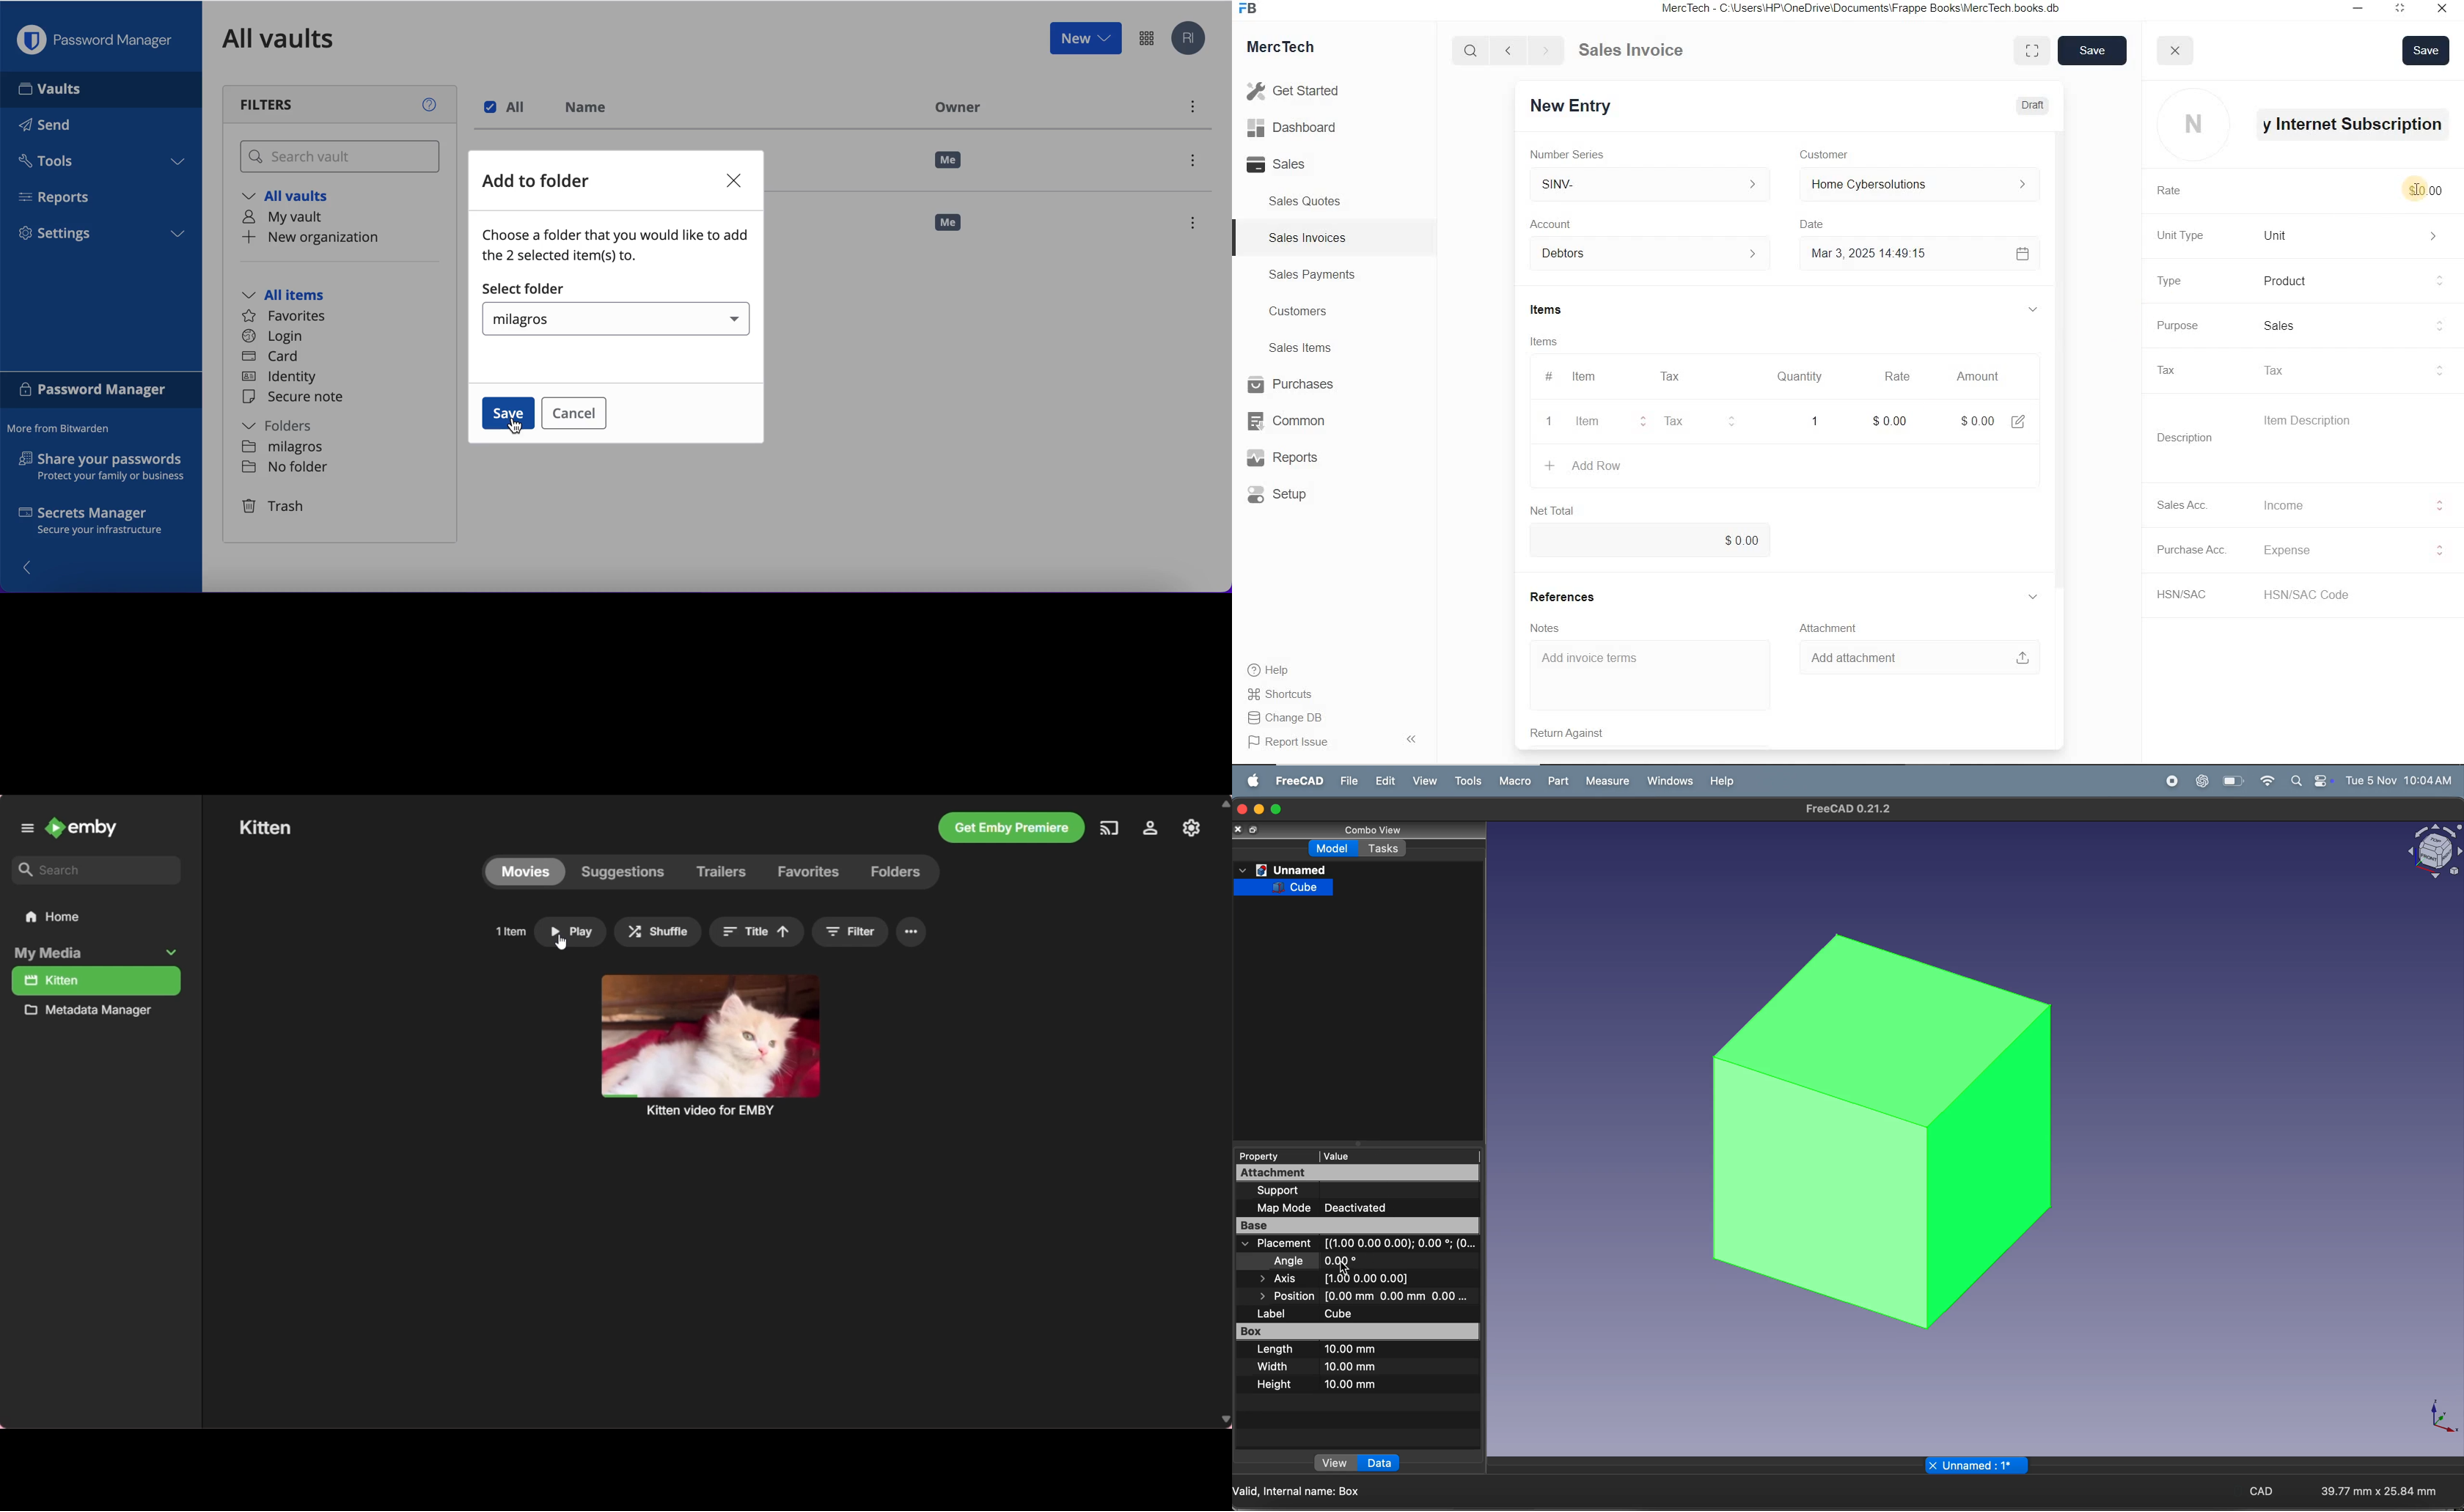 The image size is (2464, 1512). What do you see at coordinates (1552, 341) in the screenshot?
I see `Items` at bounding box center [1552, 341].